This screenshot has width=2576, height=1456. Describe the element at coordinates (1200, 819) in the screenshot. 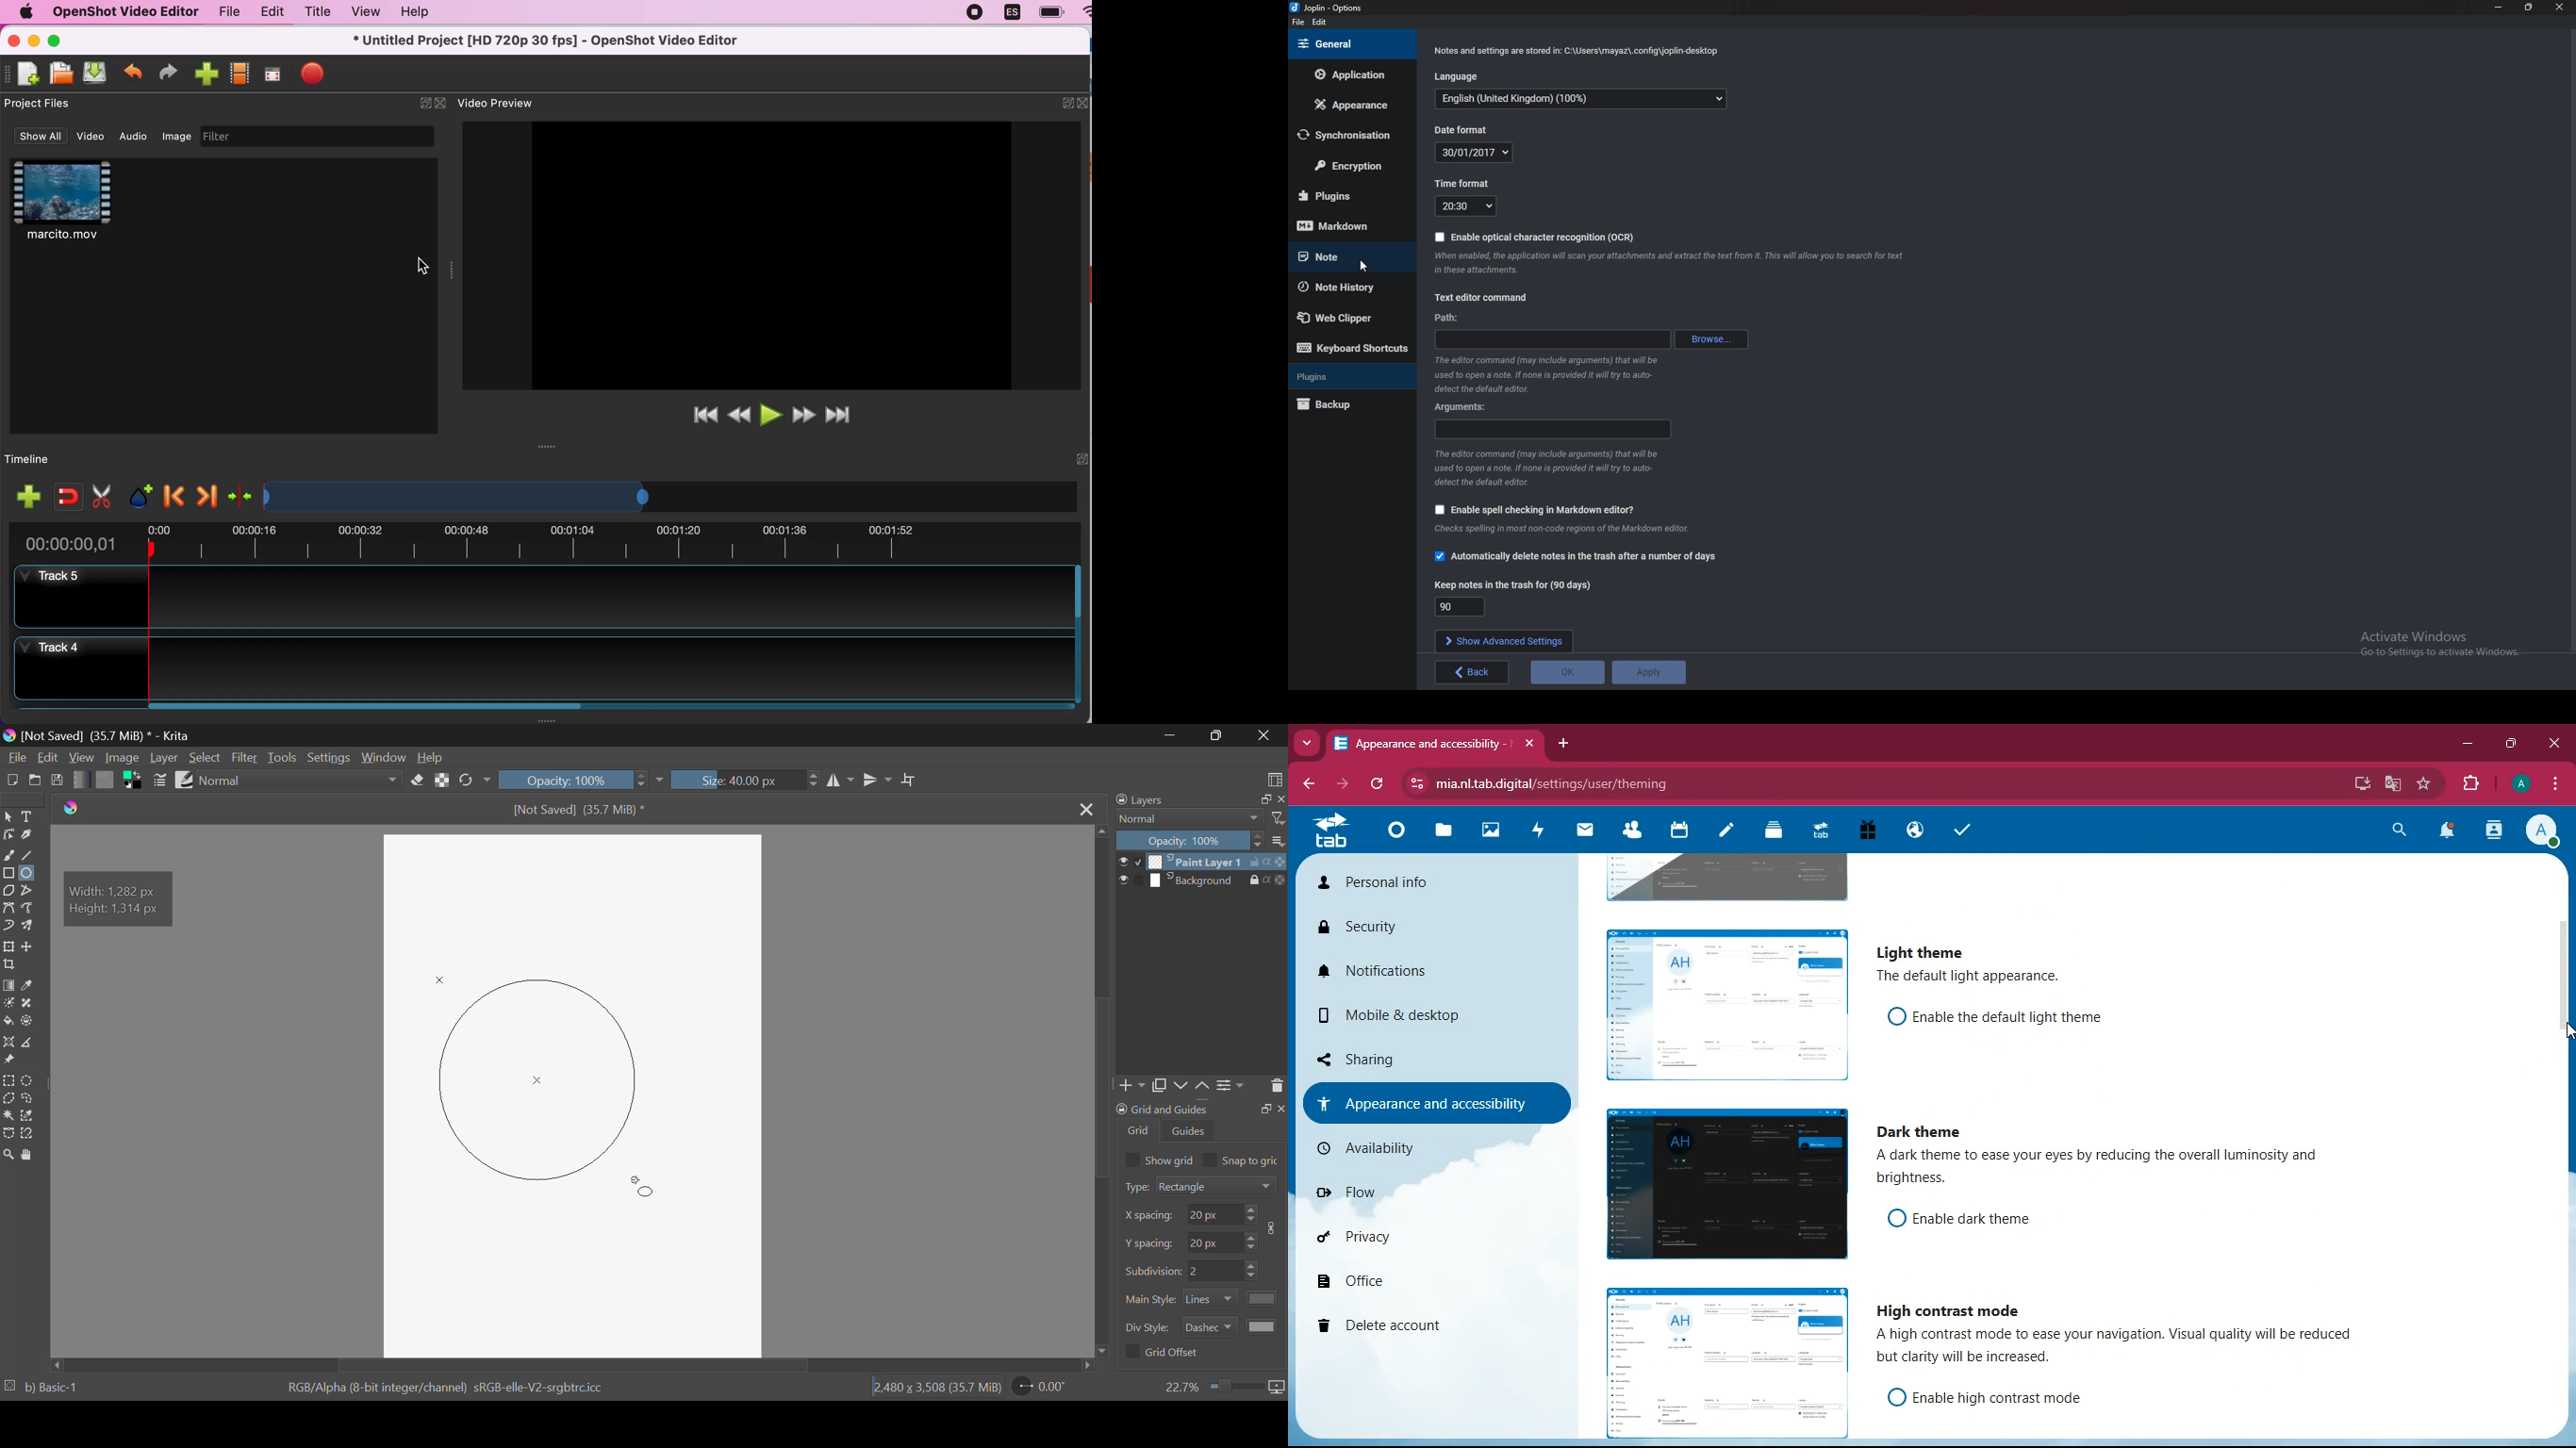

I see `Blending Modes` at that location.